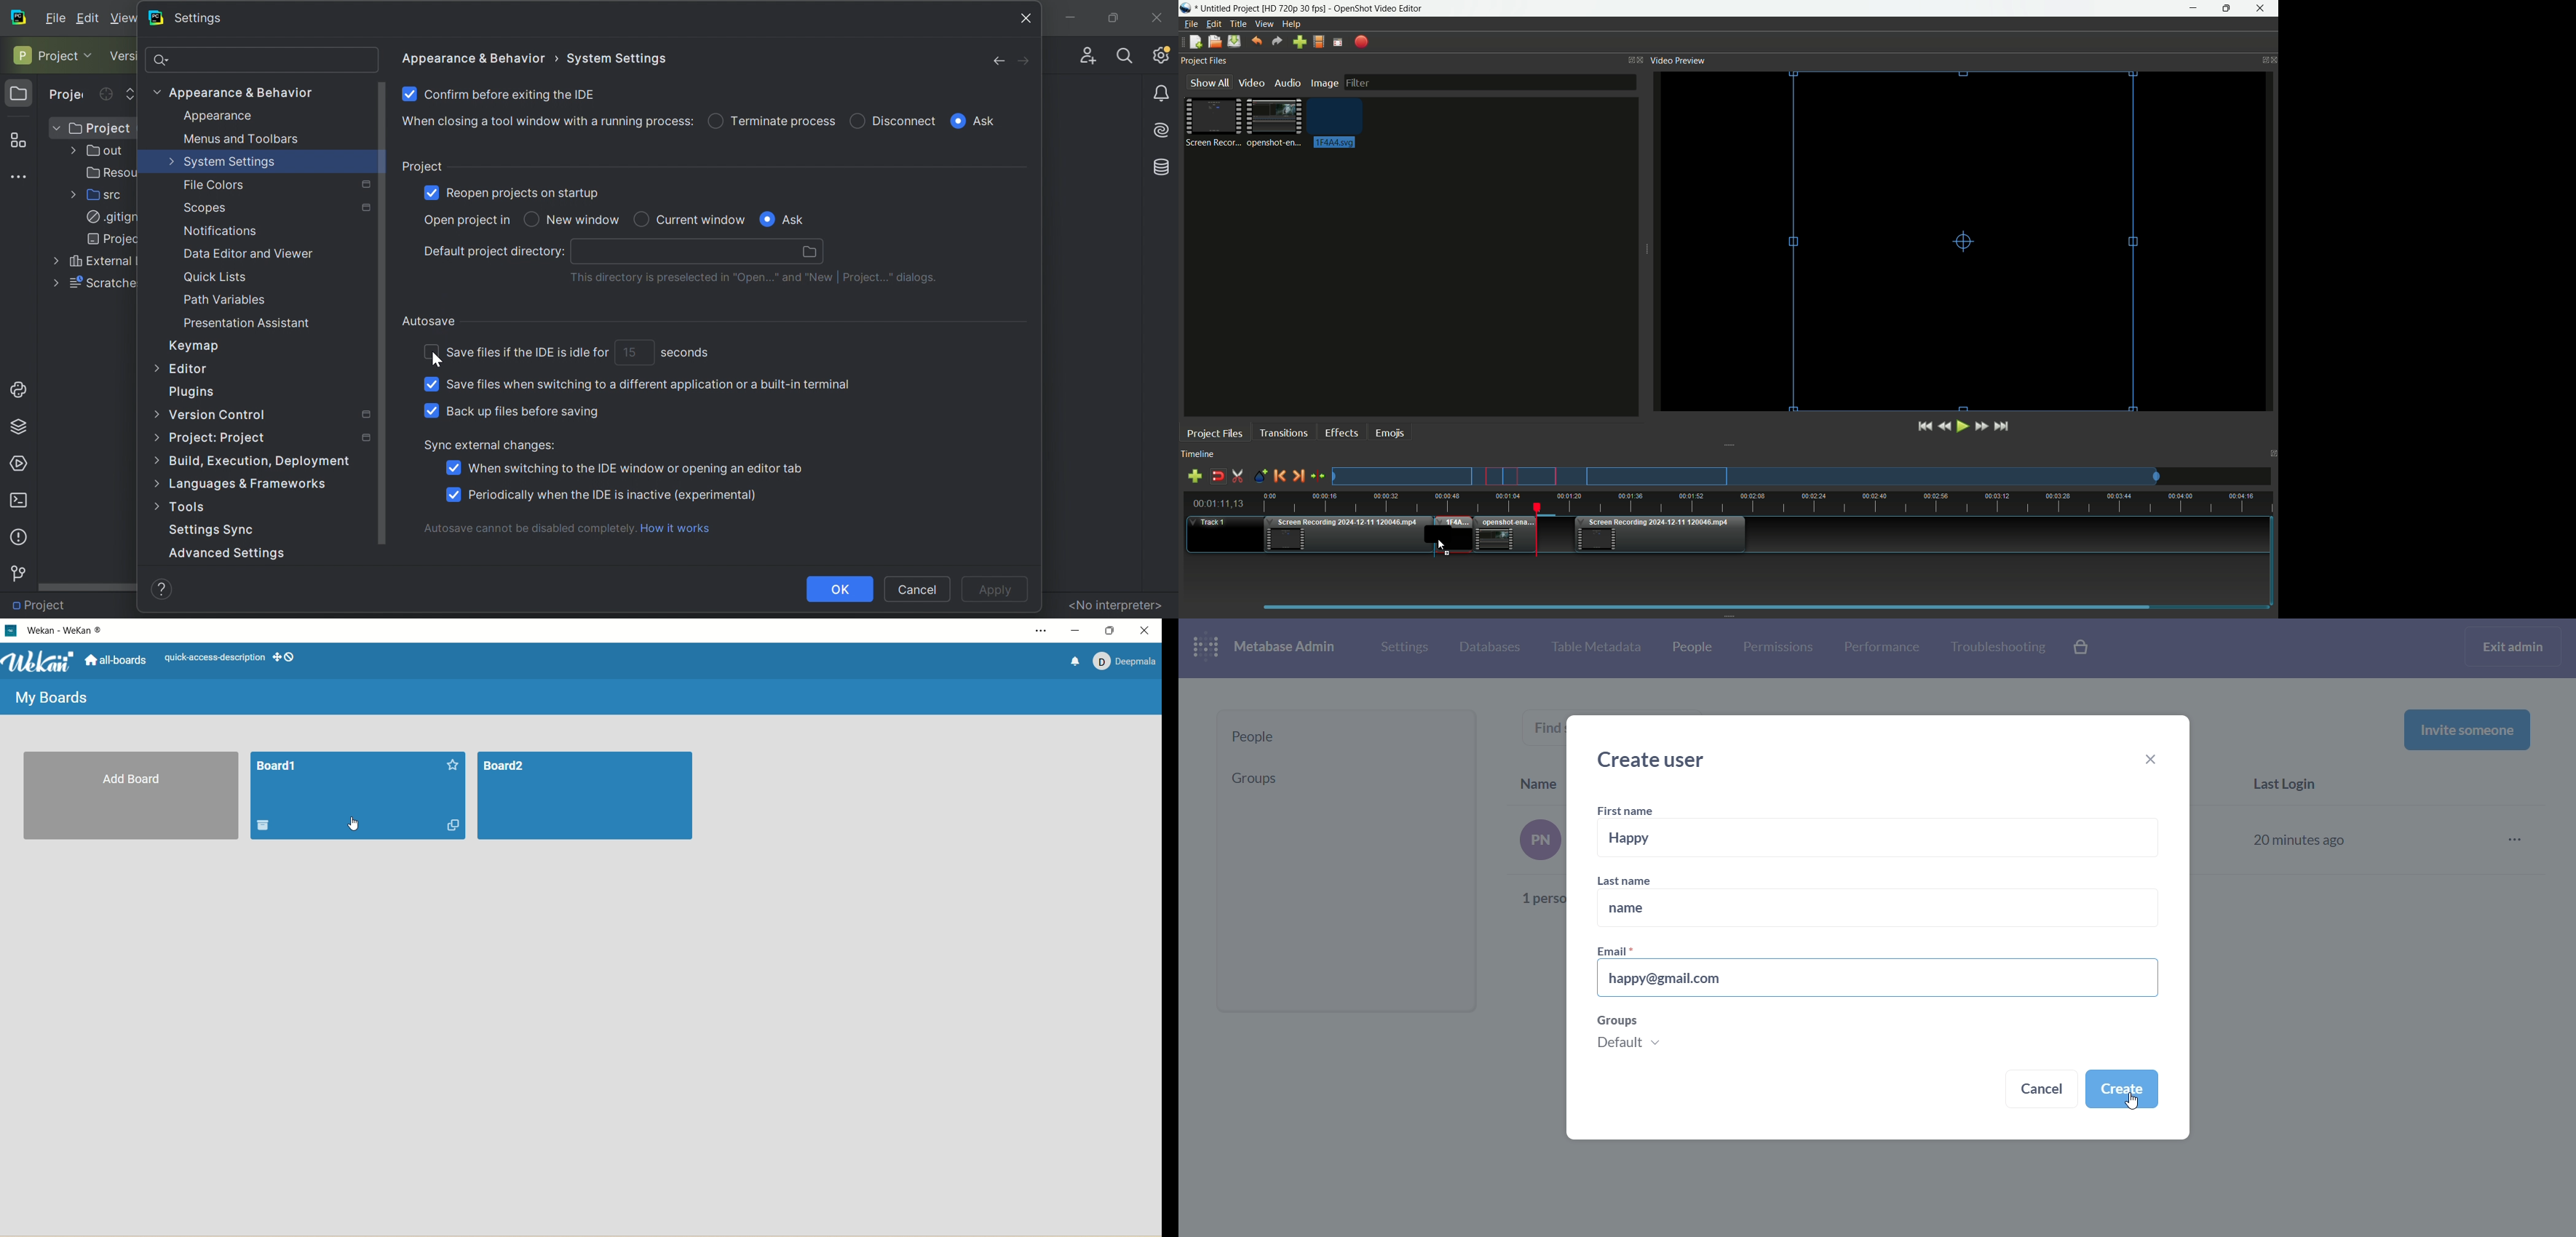 The width and height of the screenshot is (2576, 1260). I want to click on maximize, so click(2226, 9).